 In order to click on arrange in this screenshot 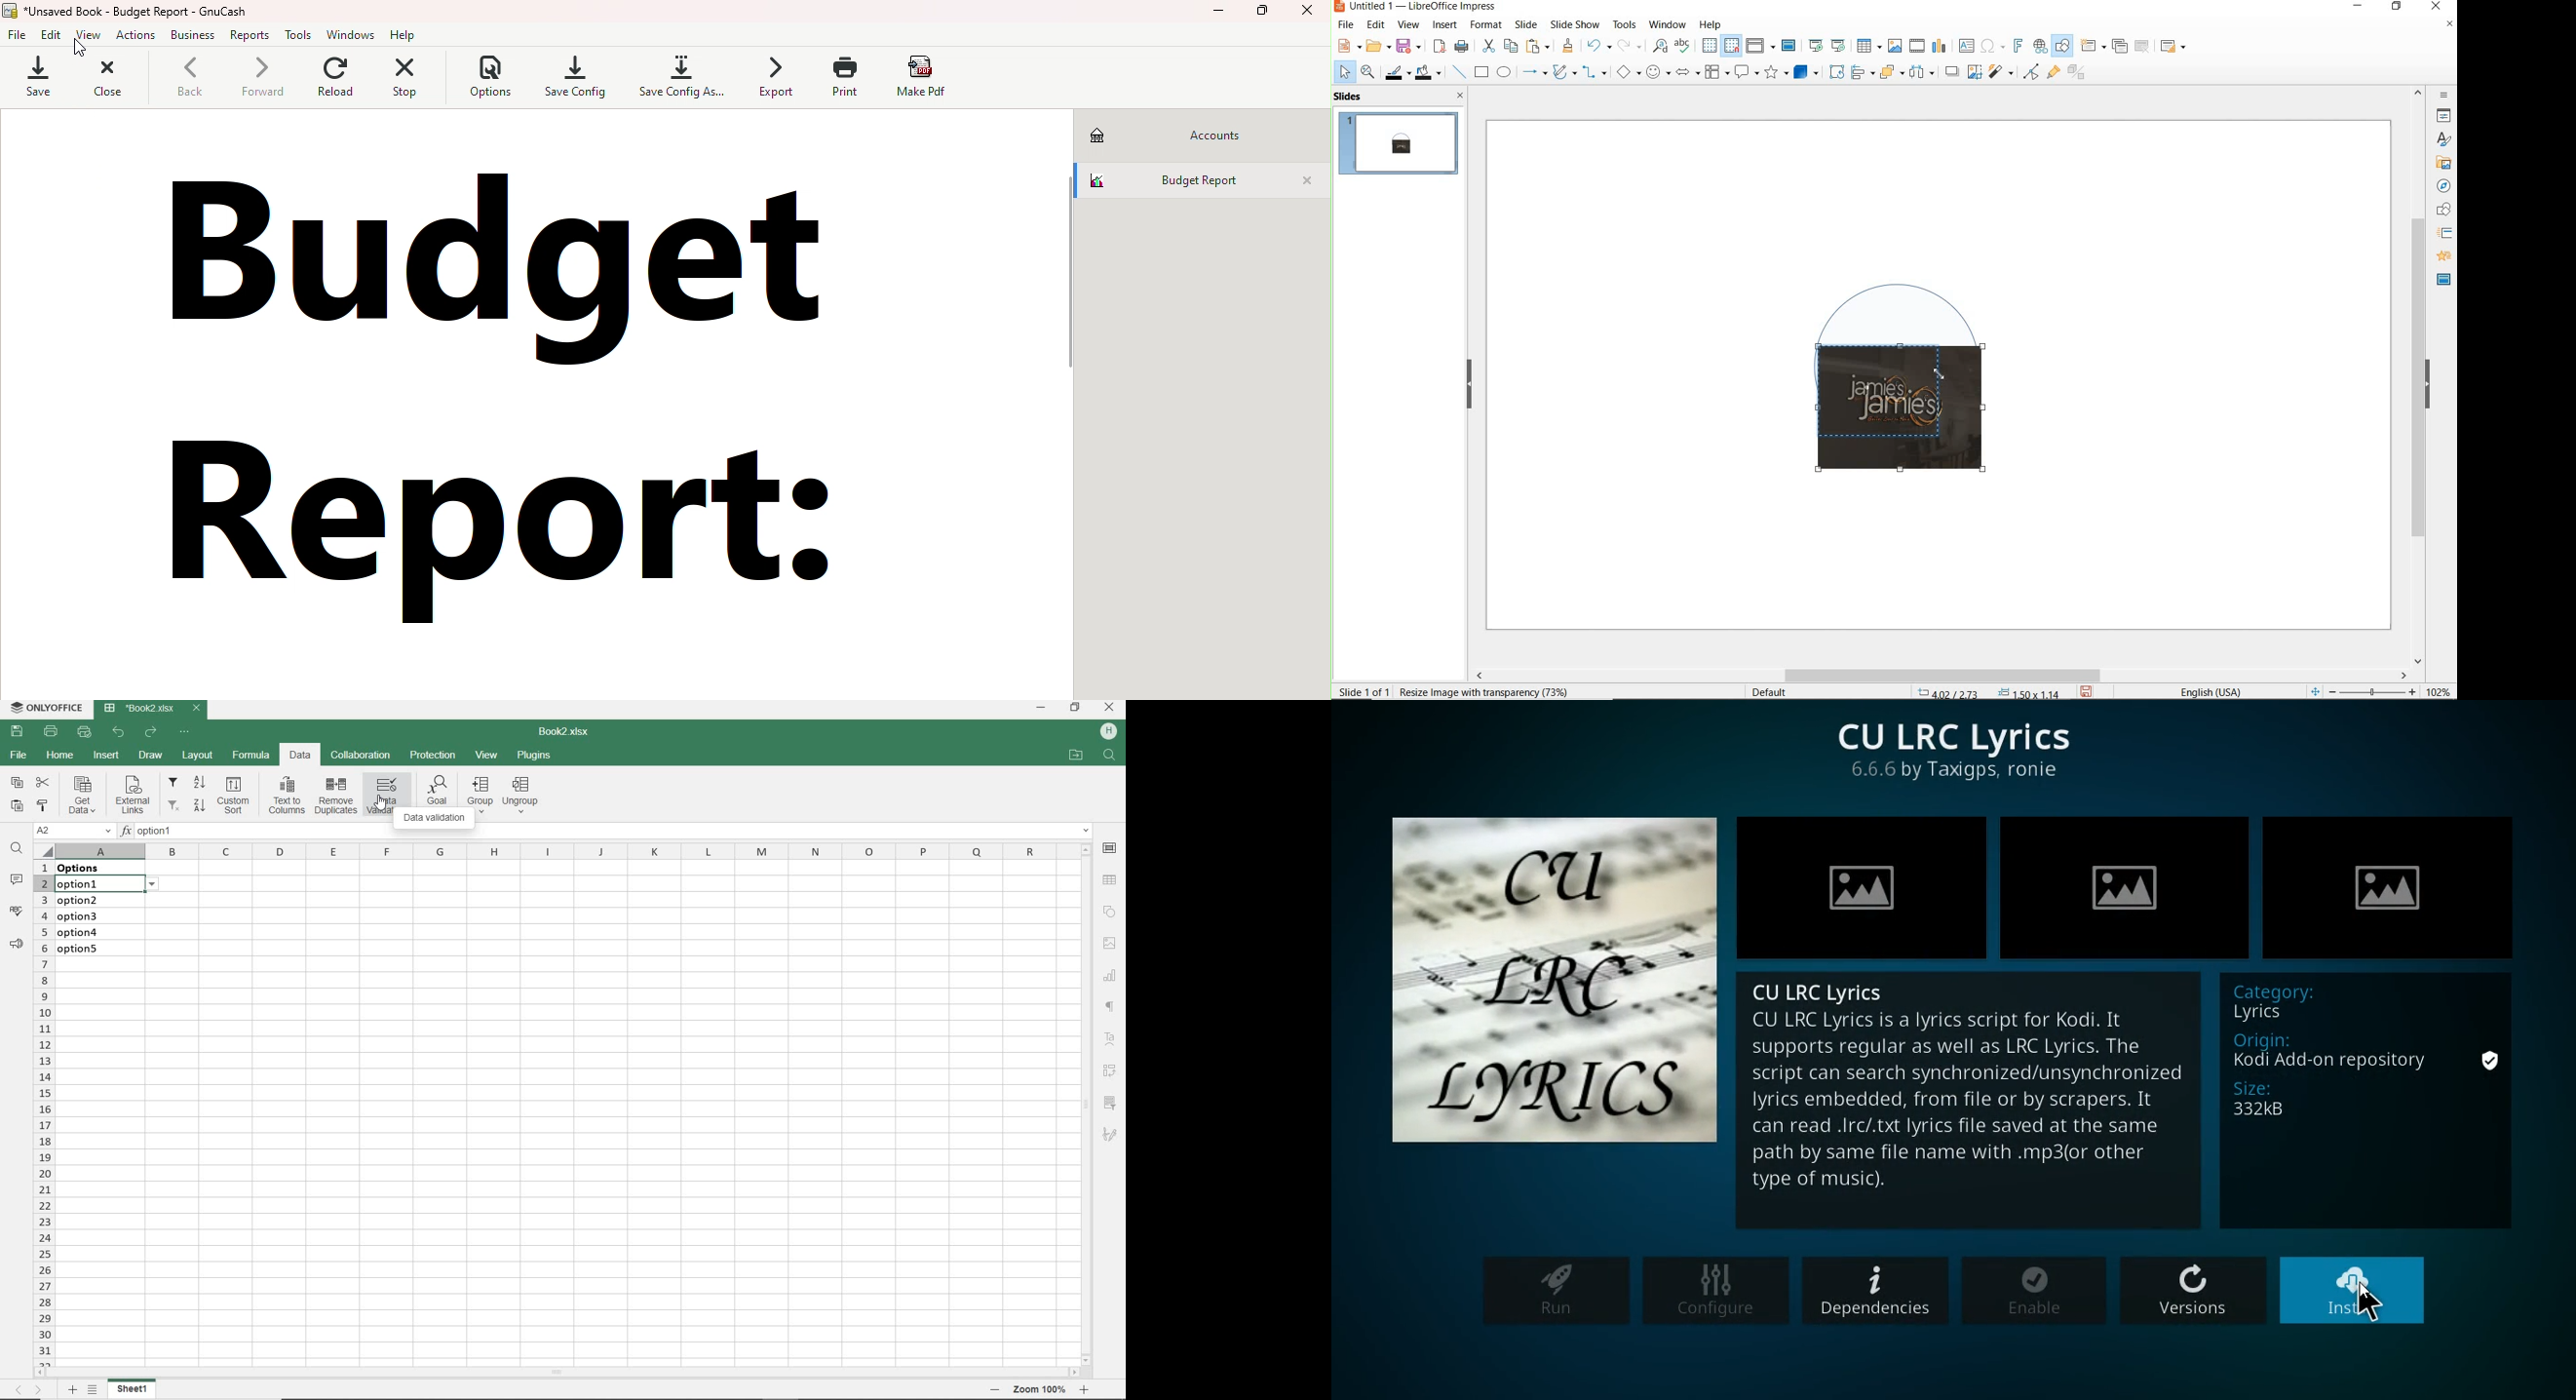, I will do `click(1889, 71)`.